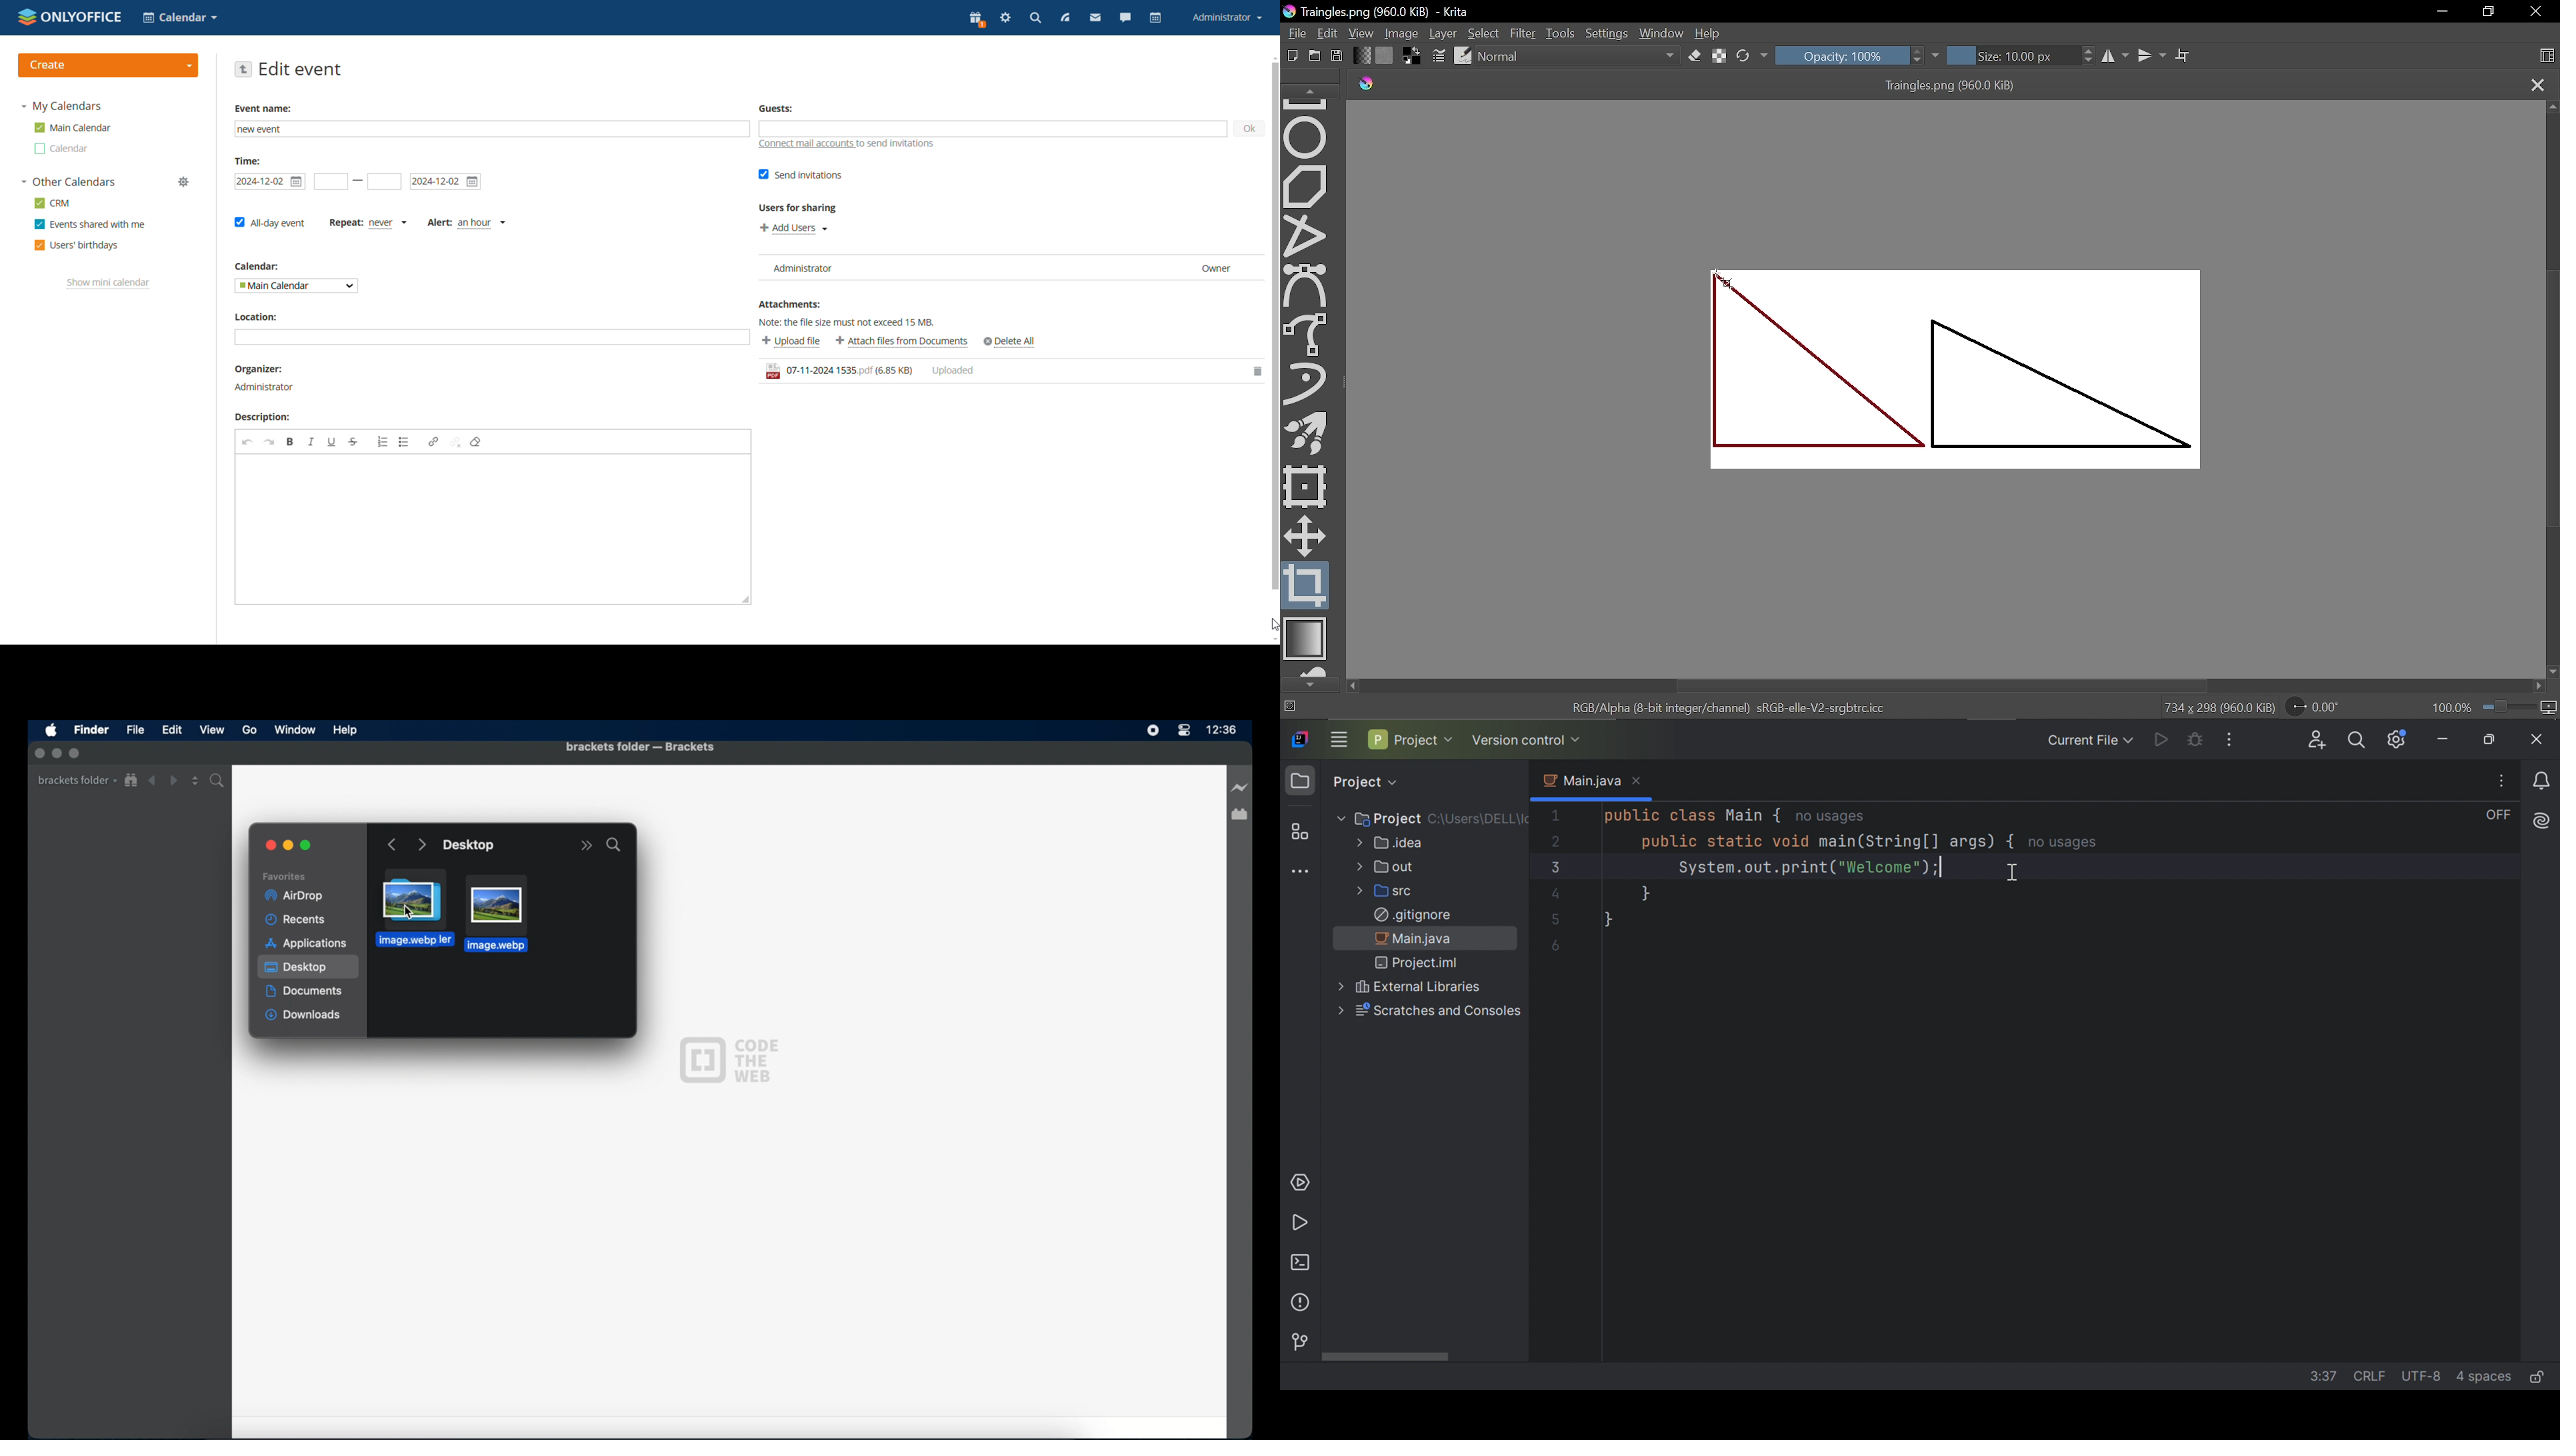  Describe the element at coordinates (51, 731) in the screenshot. I see `apple icon` at that location.